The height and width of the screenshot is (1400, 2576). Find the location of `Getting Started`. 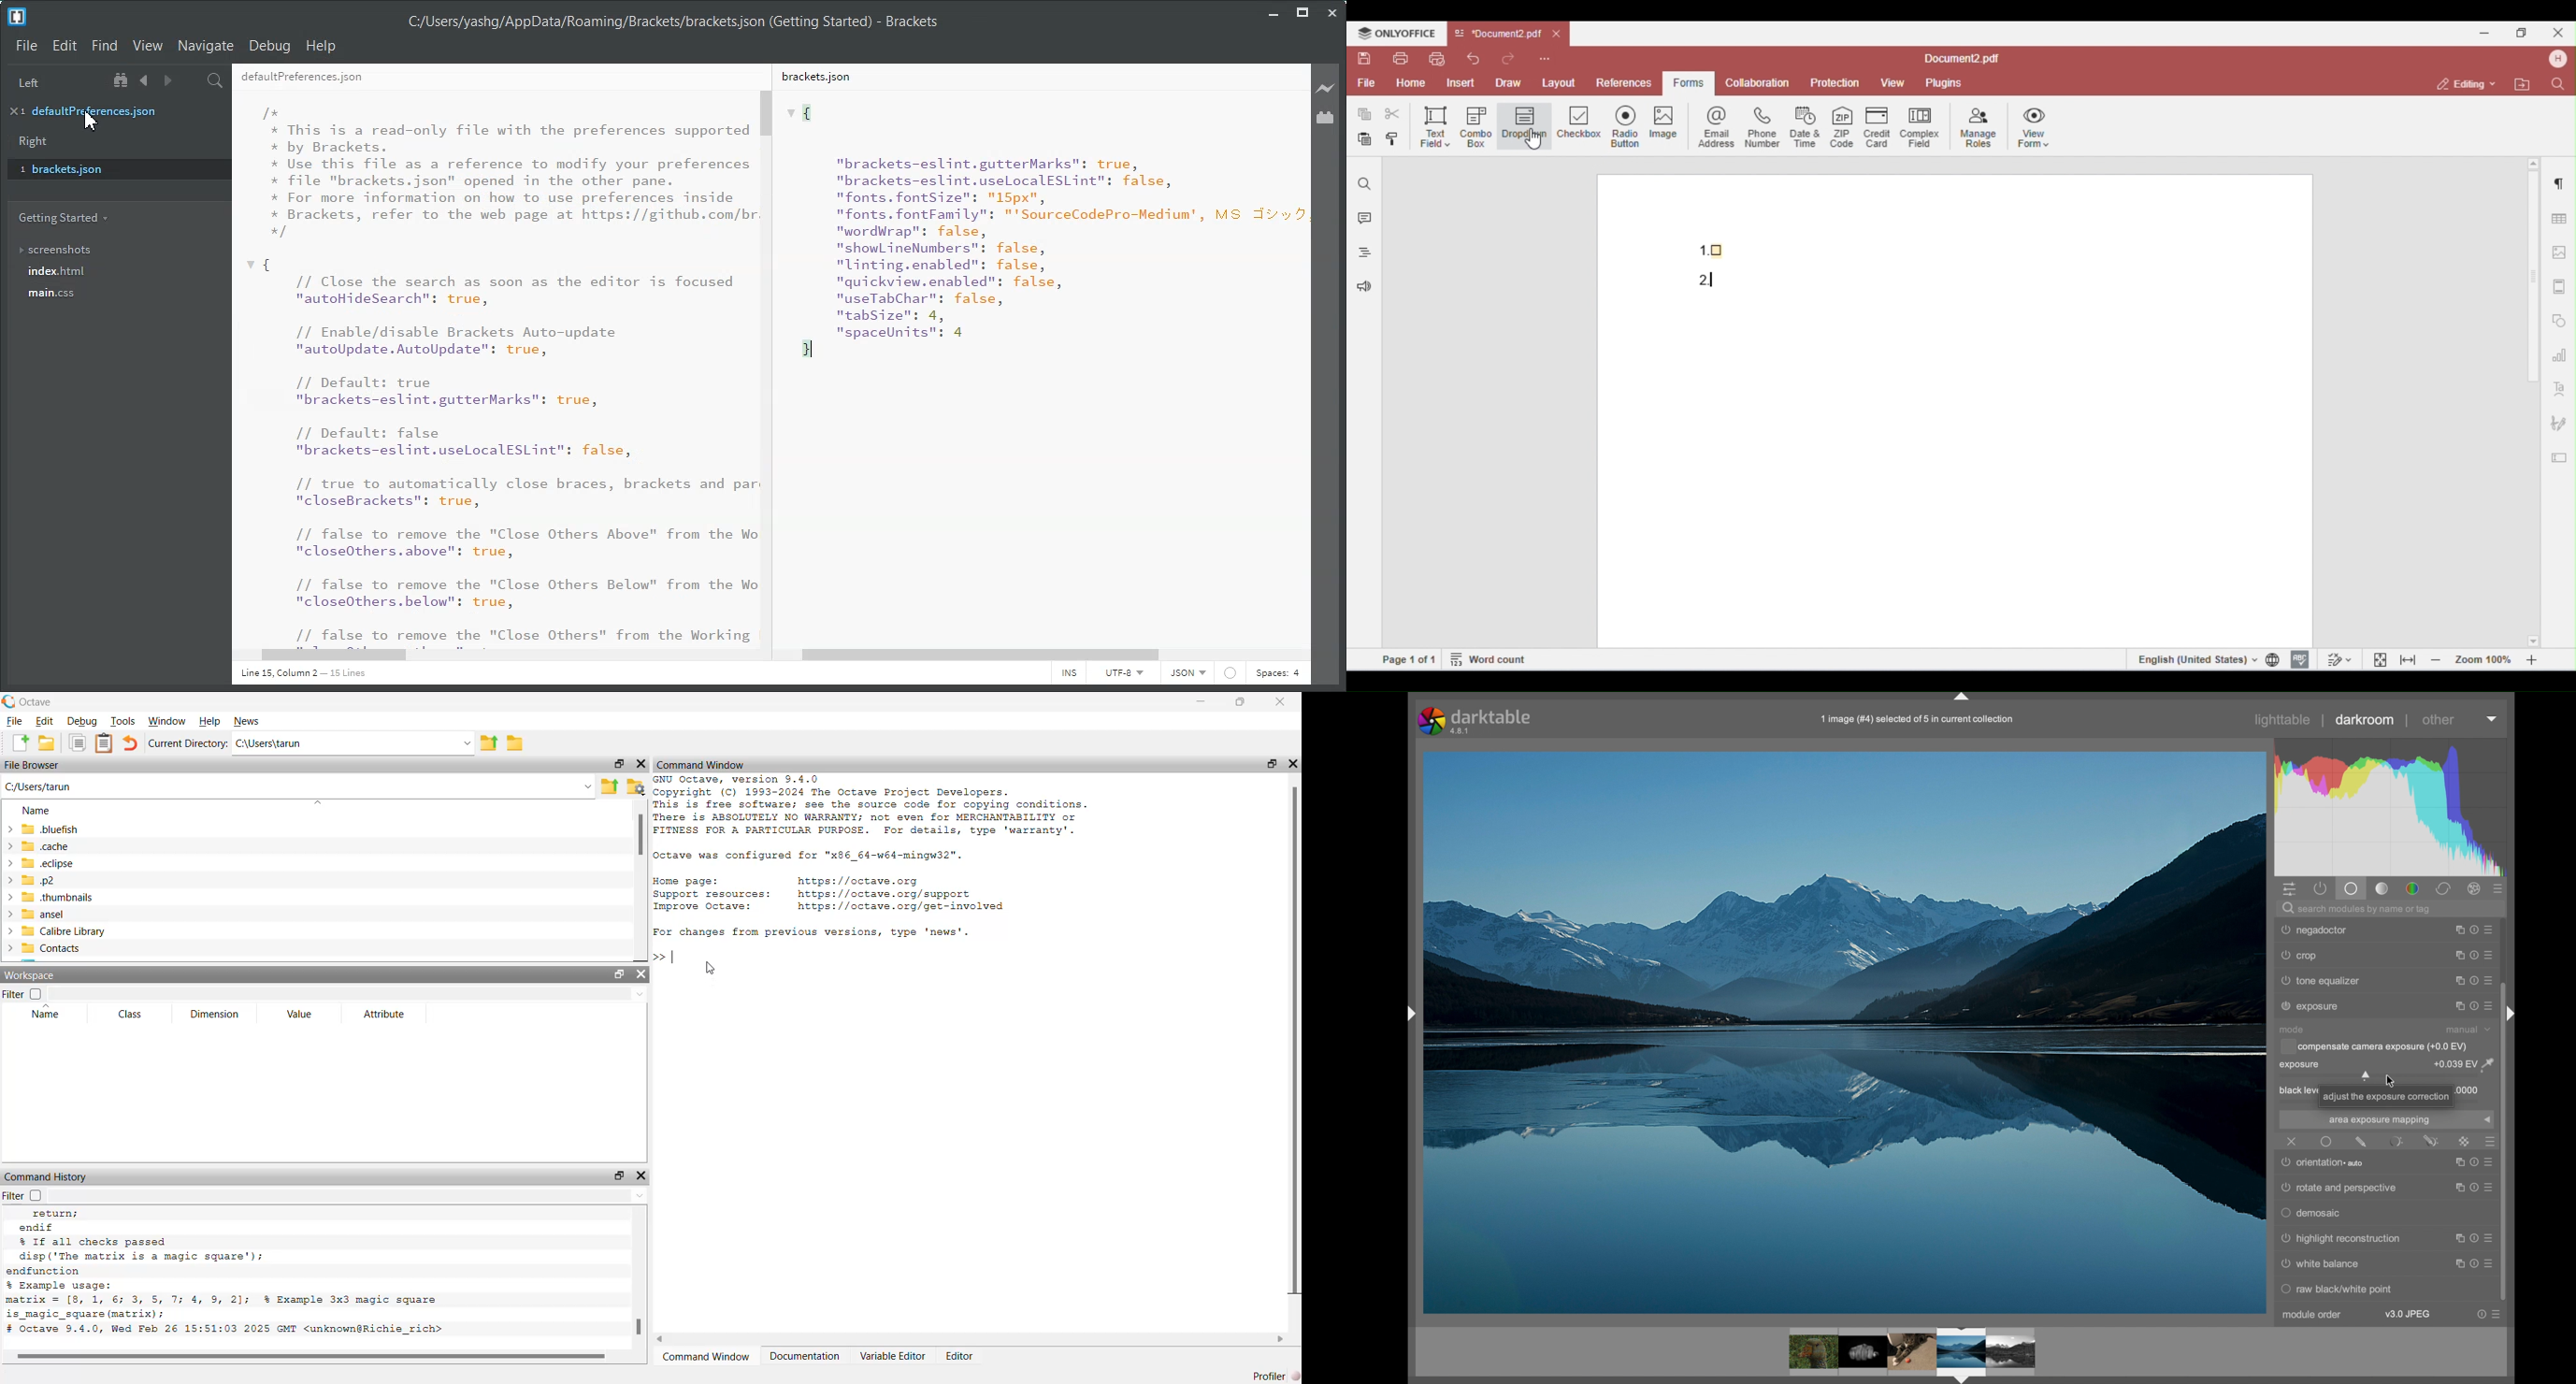

Getting Started is located at coordinates (63, 217).